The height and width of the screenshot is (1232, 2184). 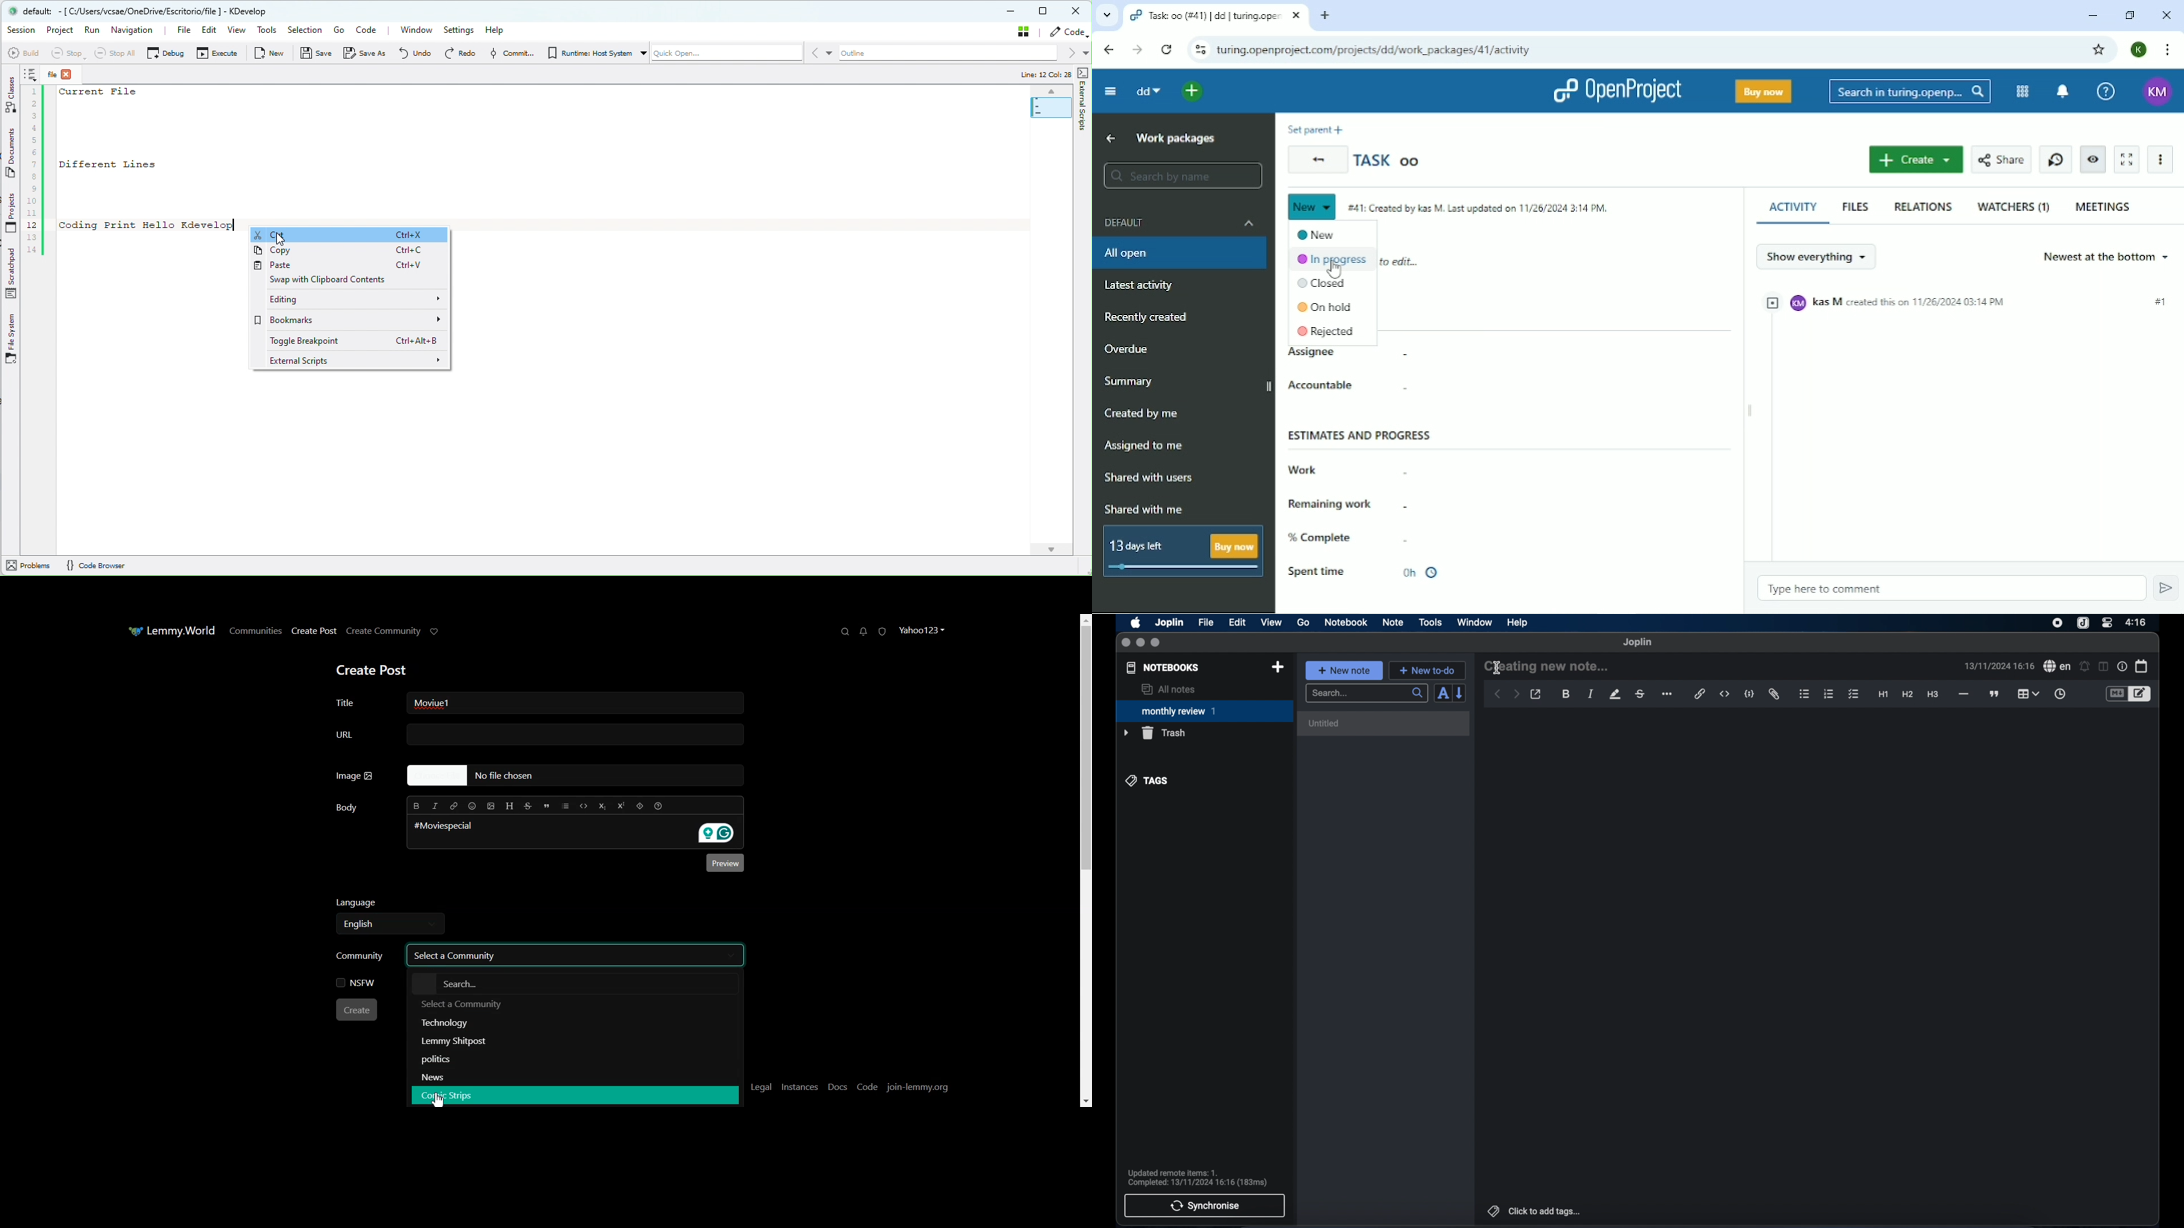 What do you see at coordinates (1963, 694) in the screenshot?
I see `horizontal rule` at bounding box center [1963, 694].